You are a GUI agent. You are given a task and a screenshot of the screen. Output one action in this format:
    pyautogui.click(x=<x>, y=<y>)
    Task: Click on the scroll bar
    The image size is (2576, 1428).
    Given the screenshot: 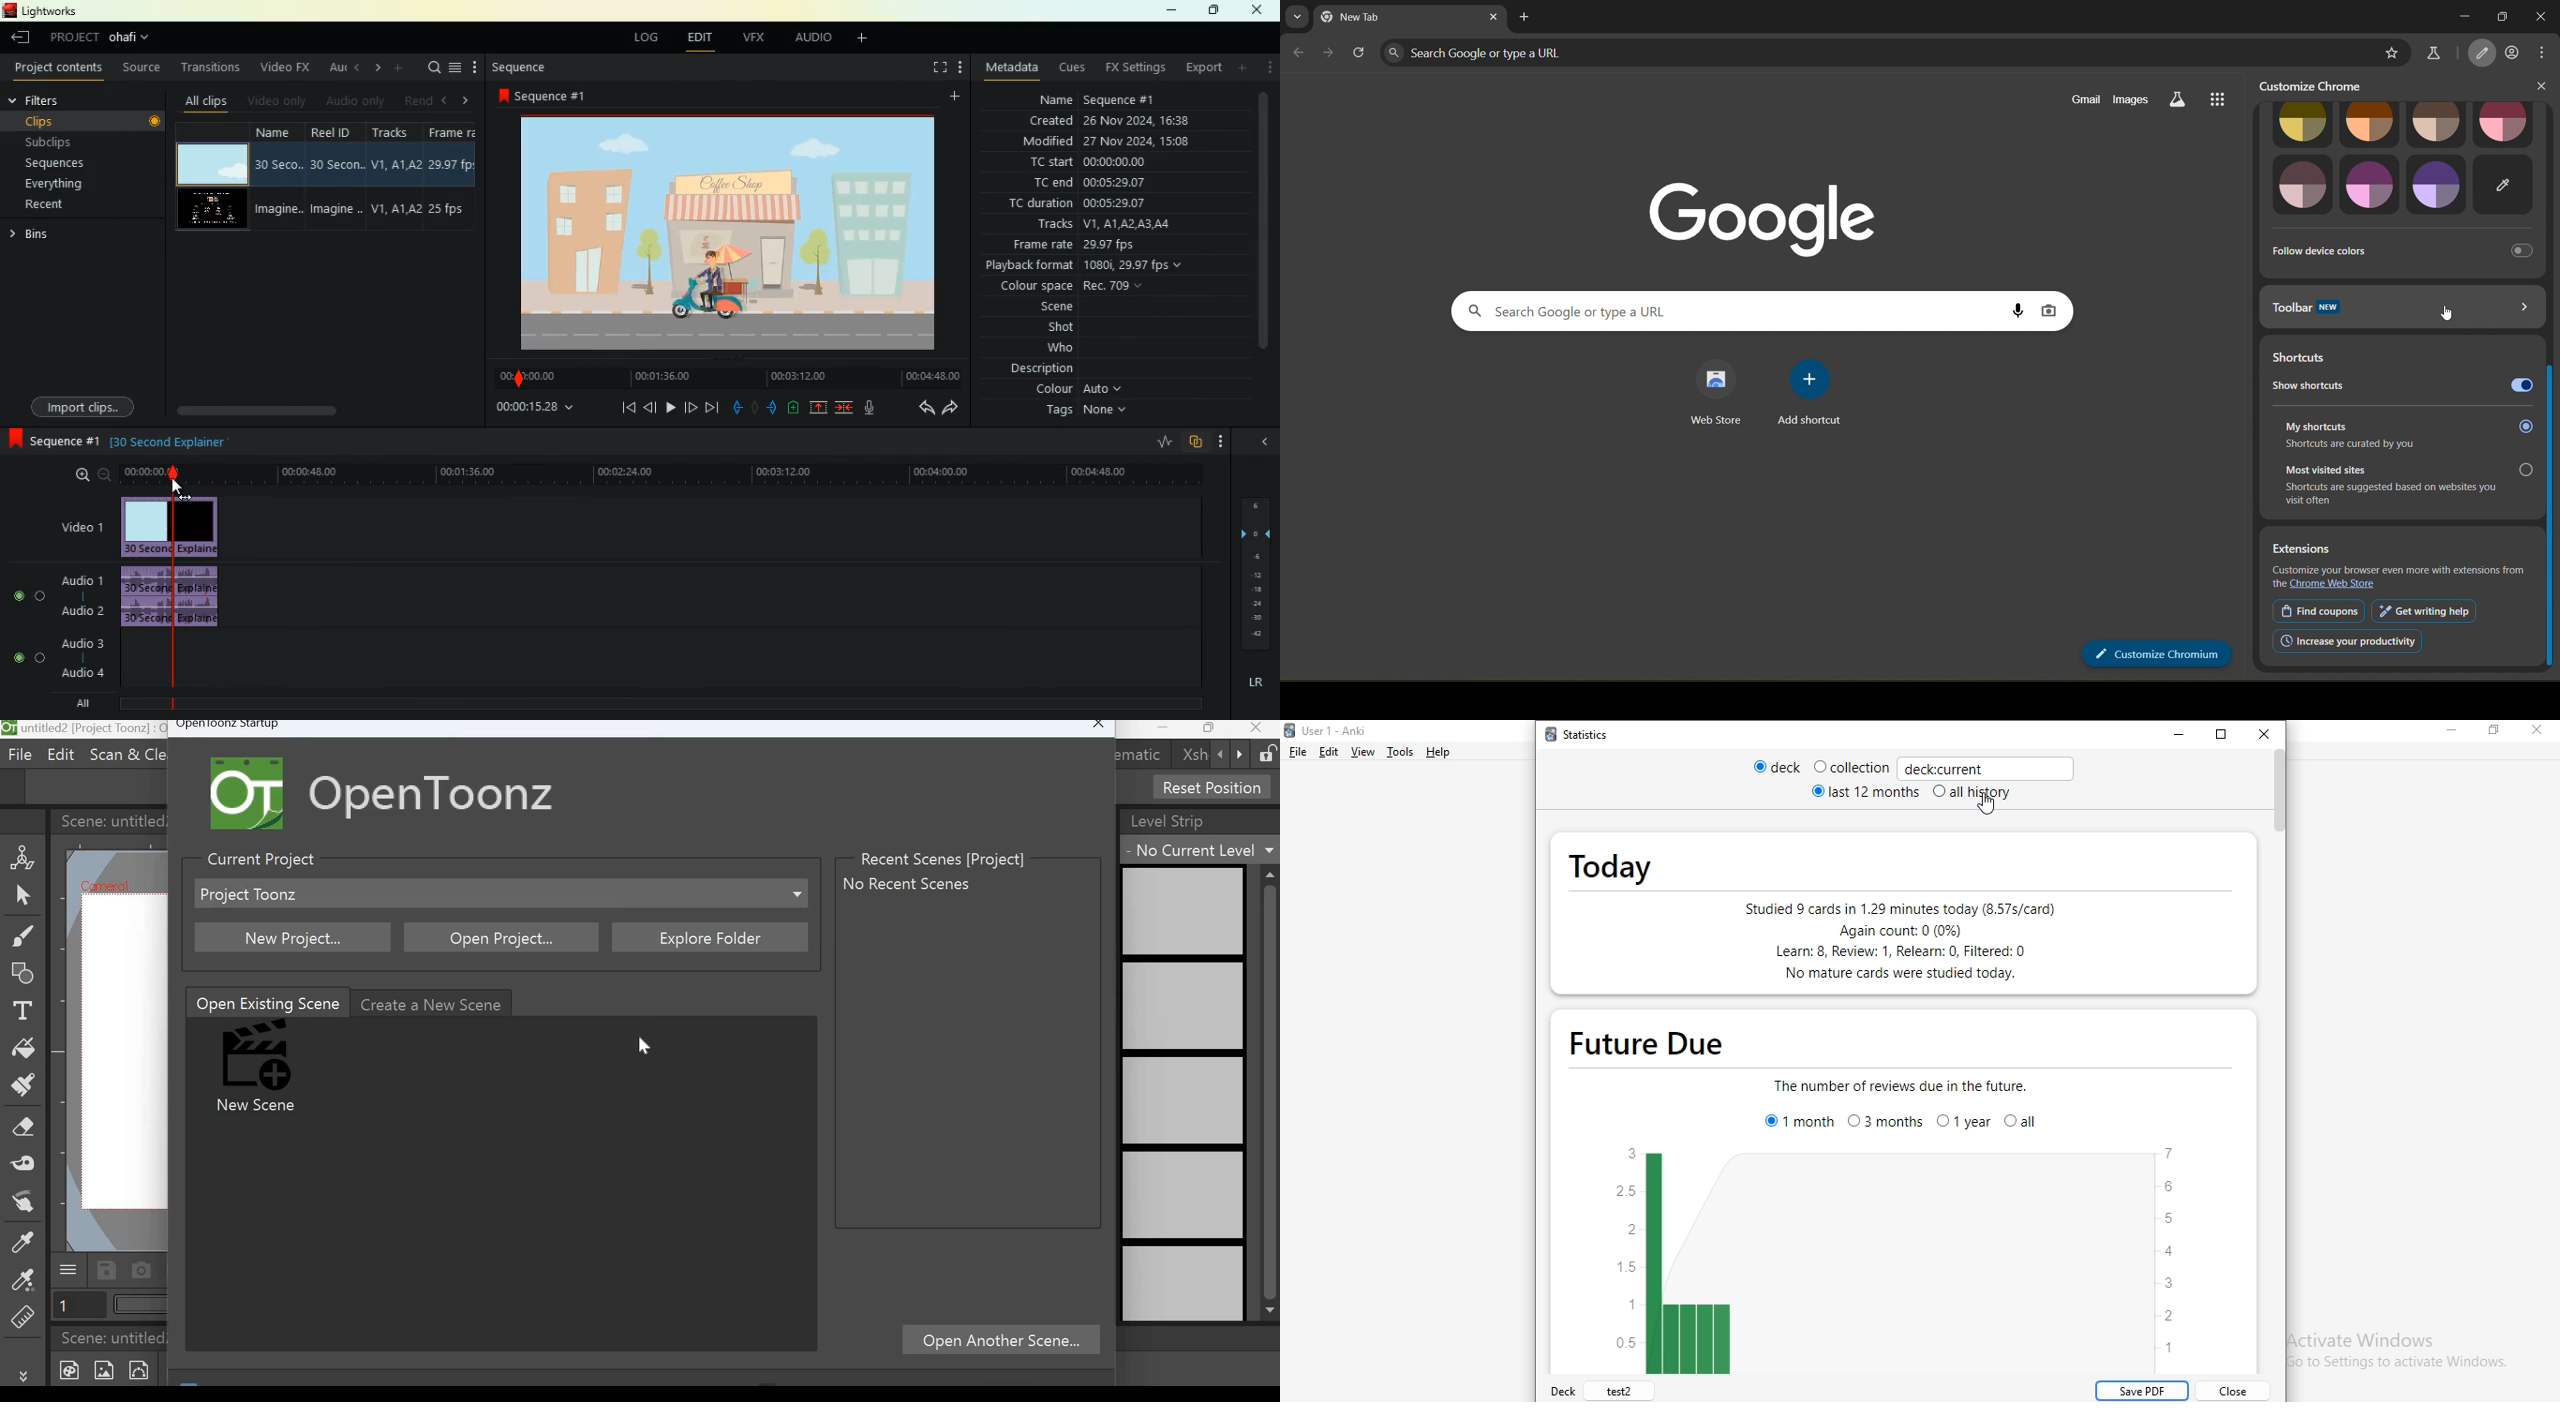 What is the action you would take?
    pyautogui.click(x=2285, y=798)
    